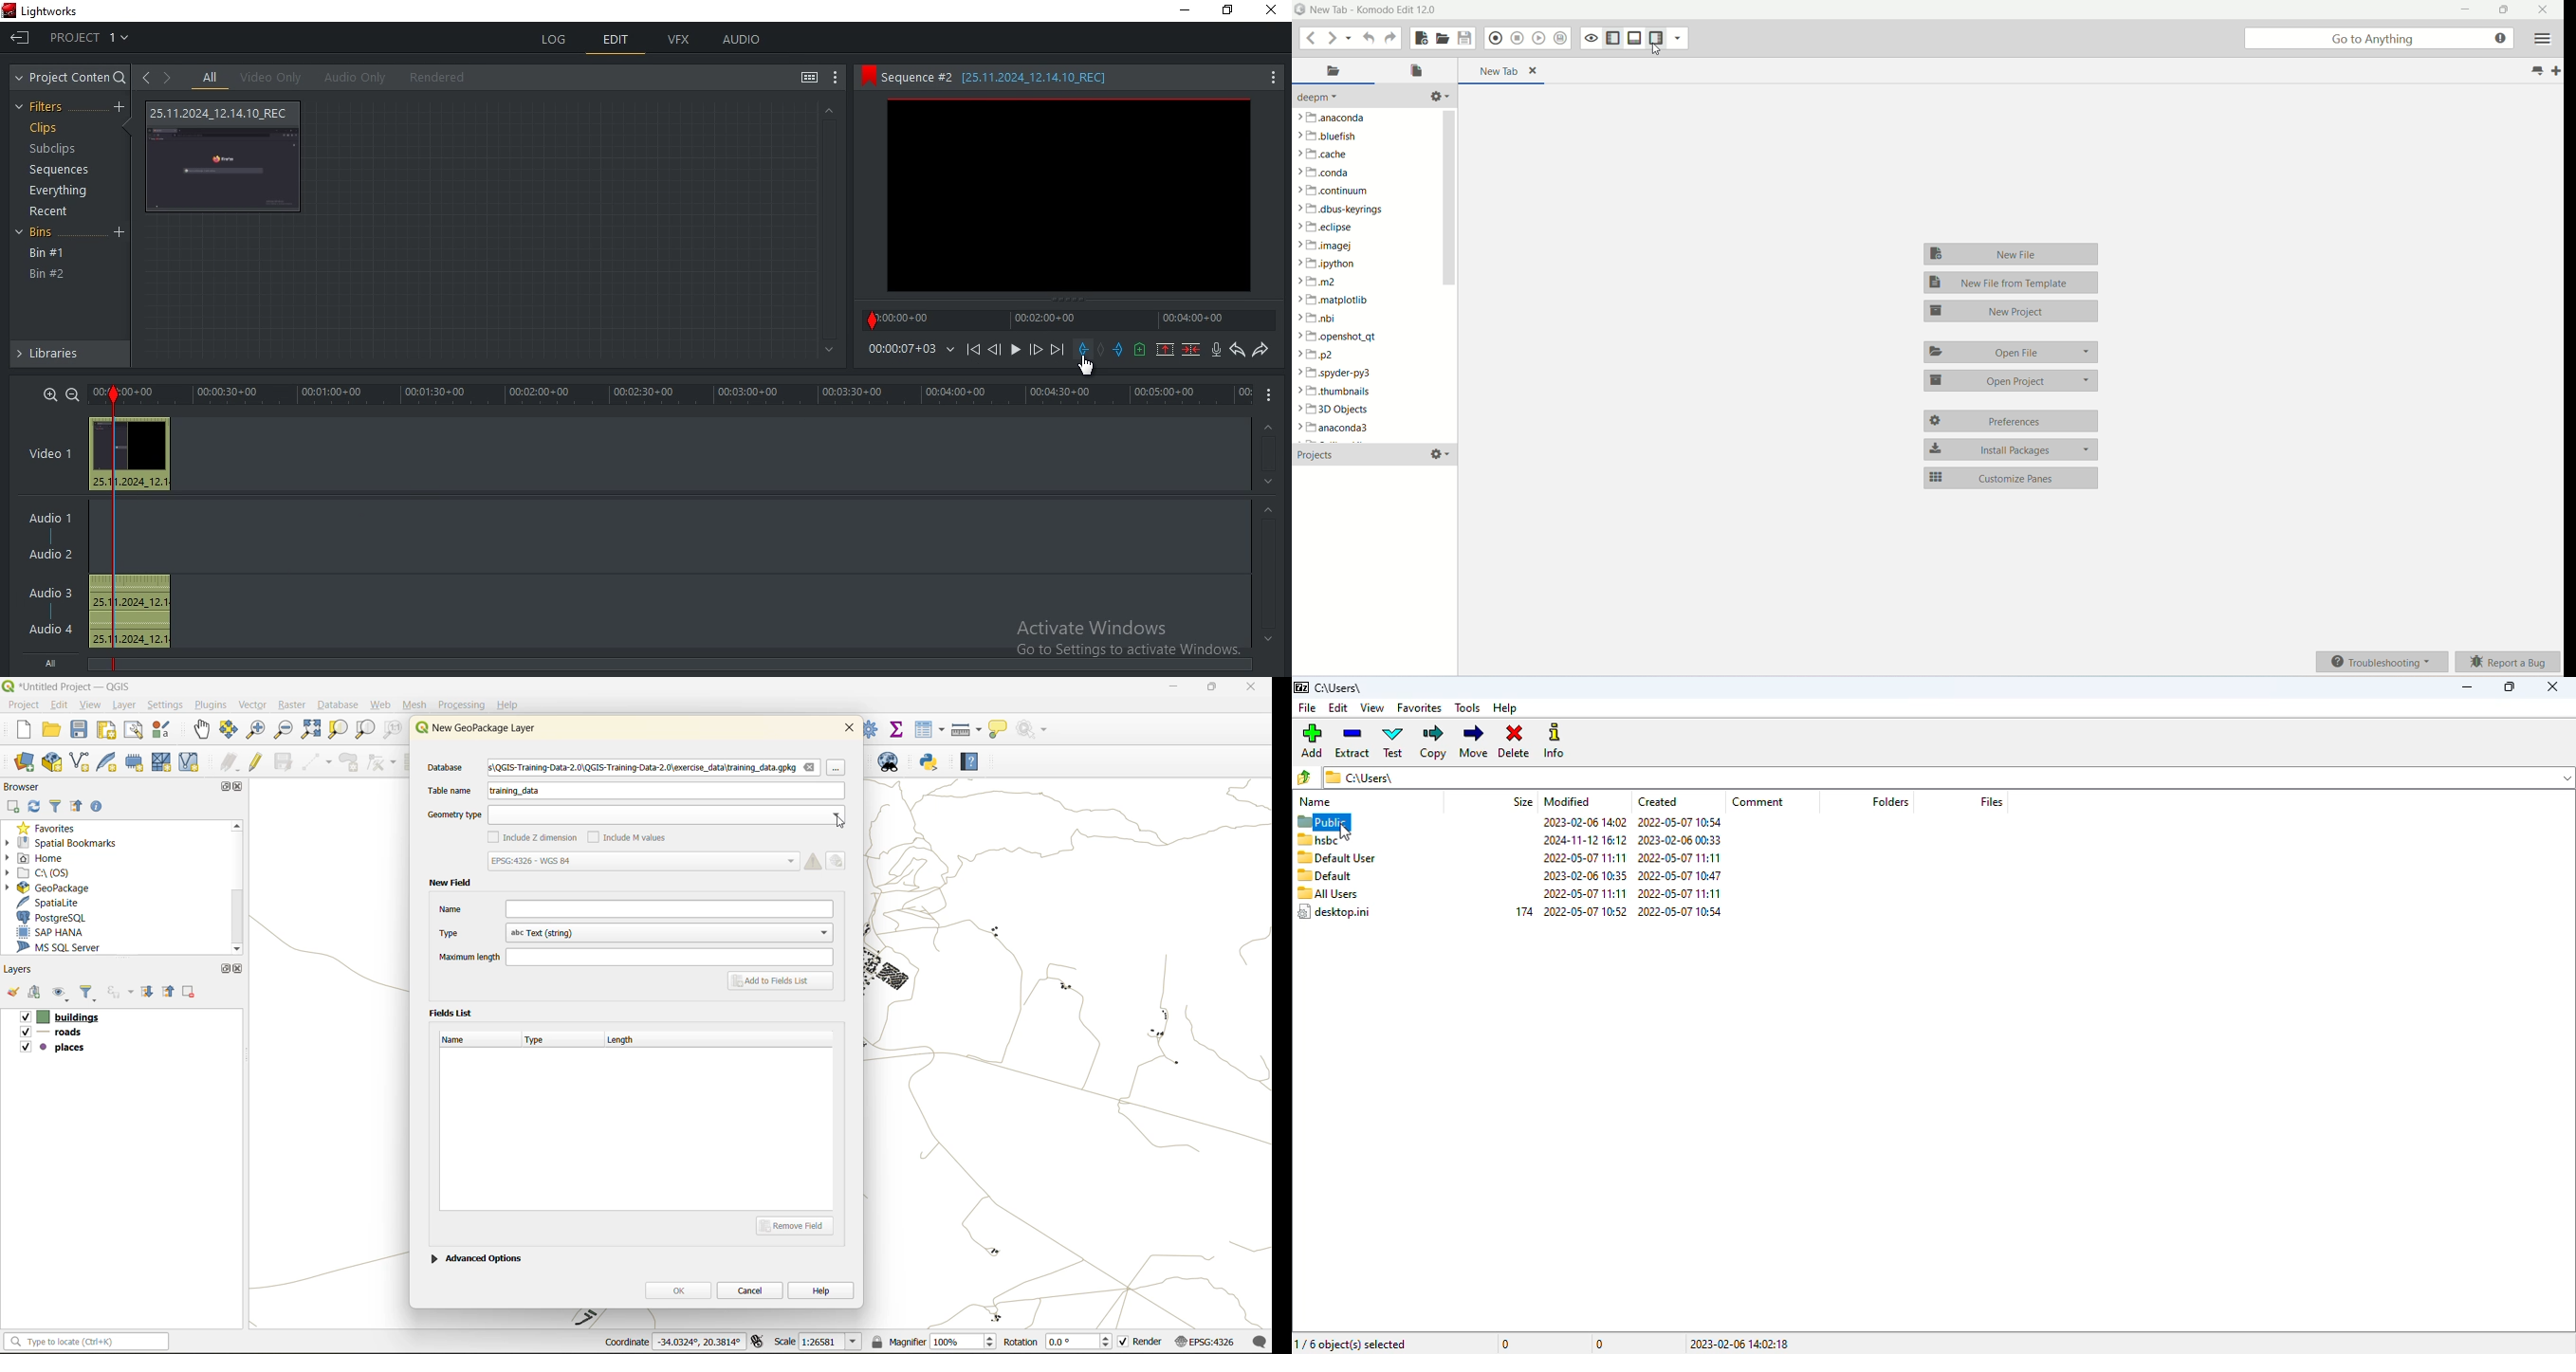 Image resolution: width=2576 pixels, height=1372 pixels. What do you see at coordinates (849, 727) in the screenshot?
I see `close` at bounding box center [849, 727].